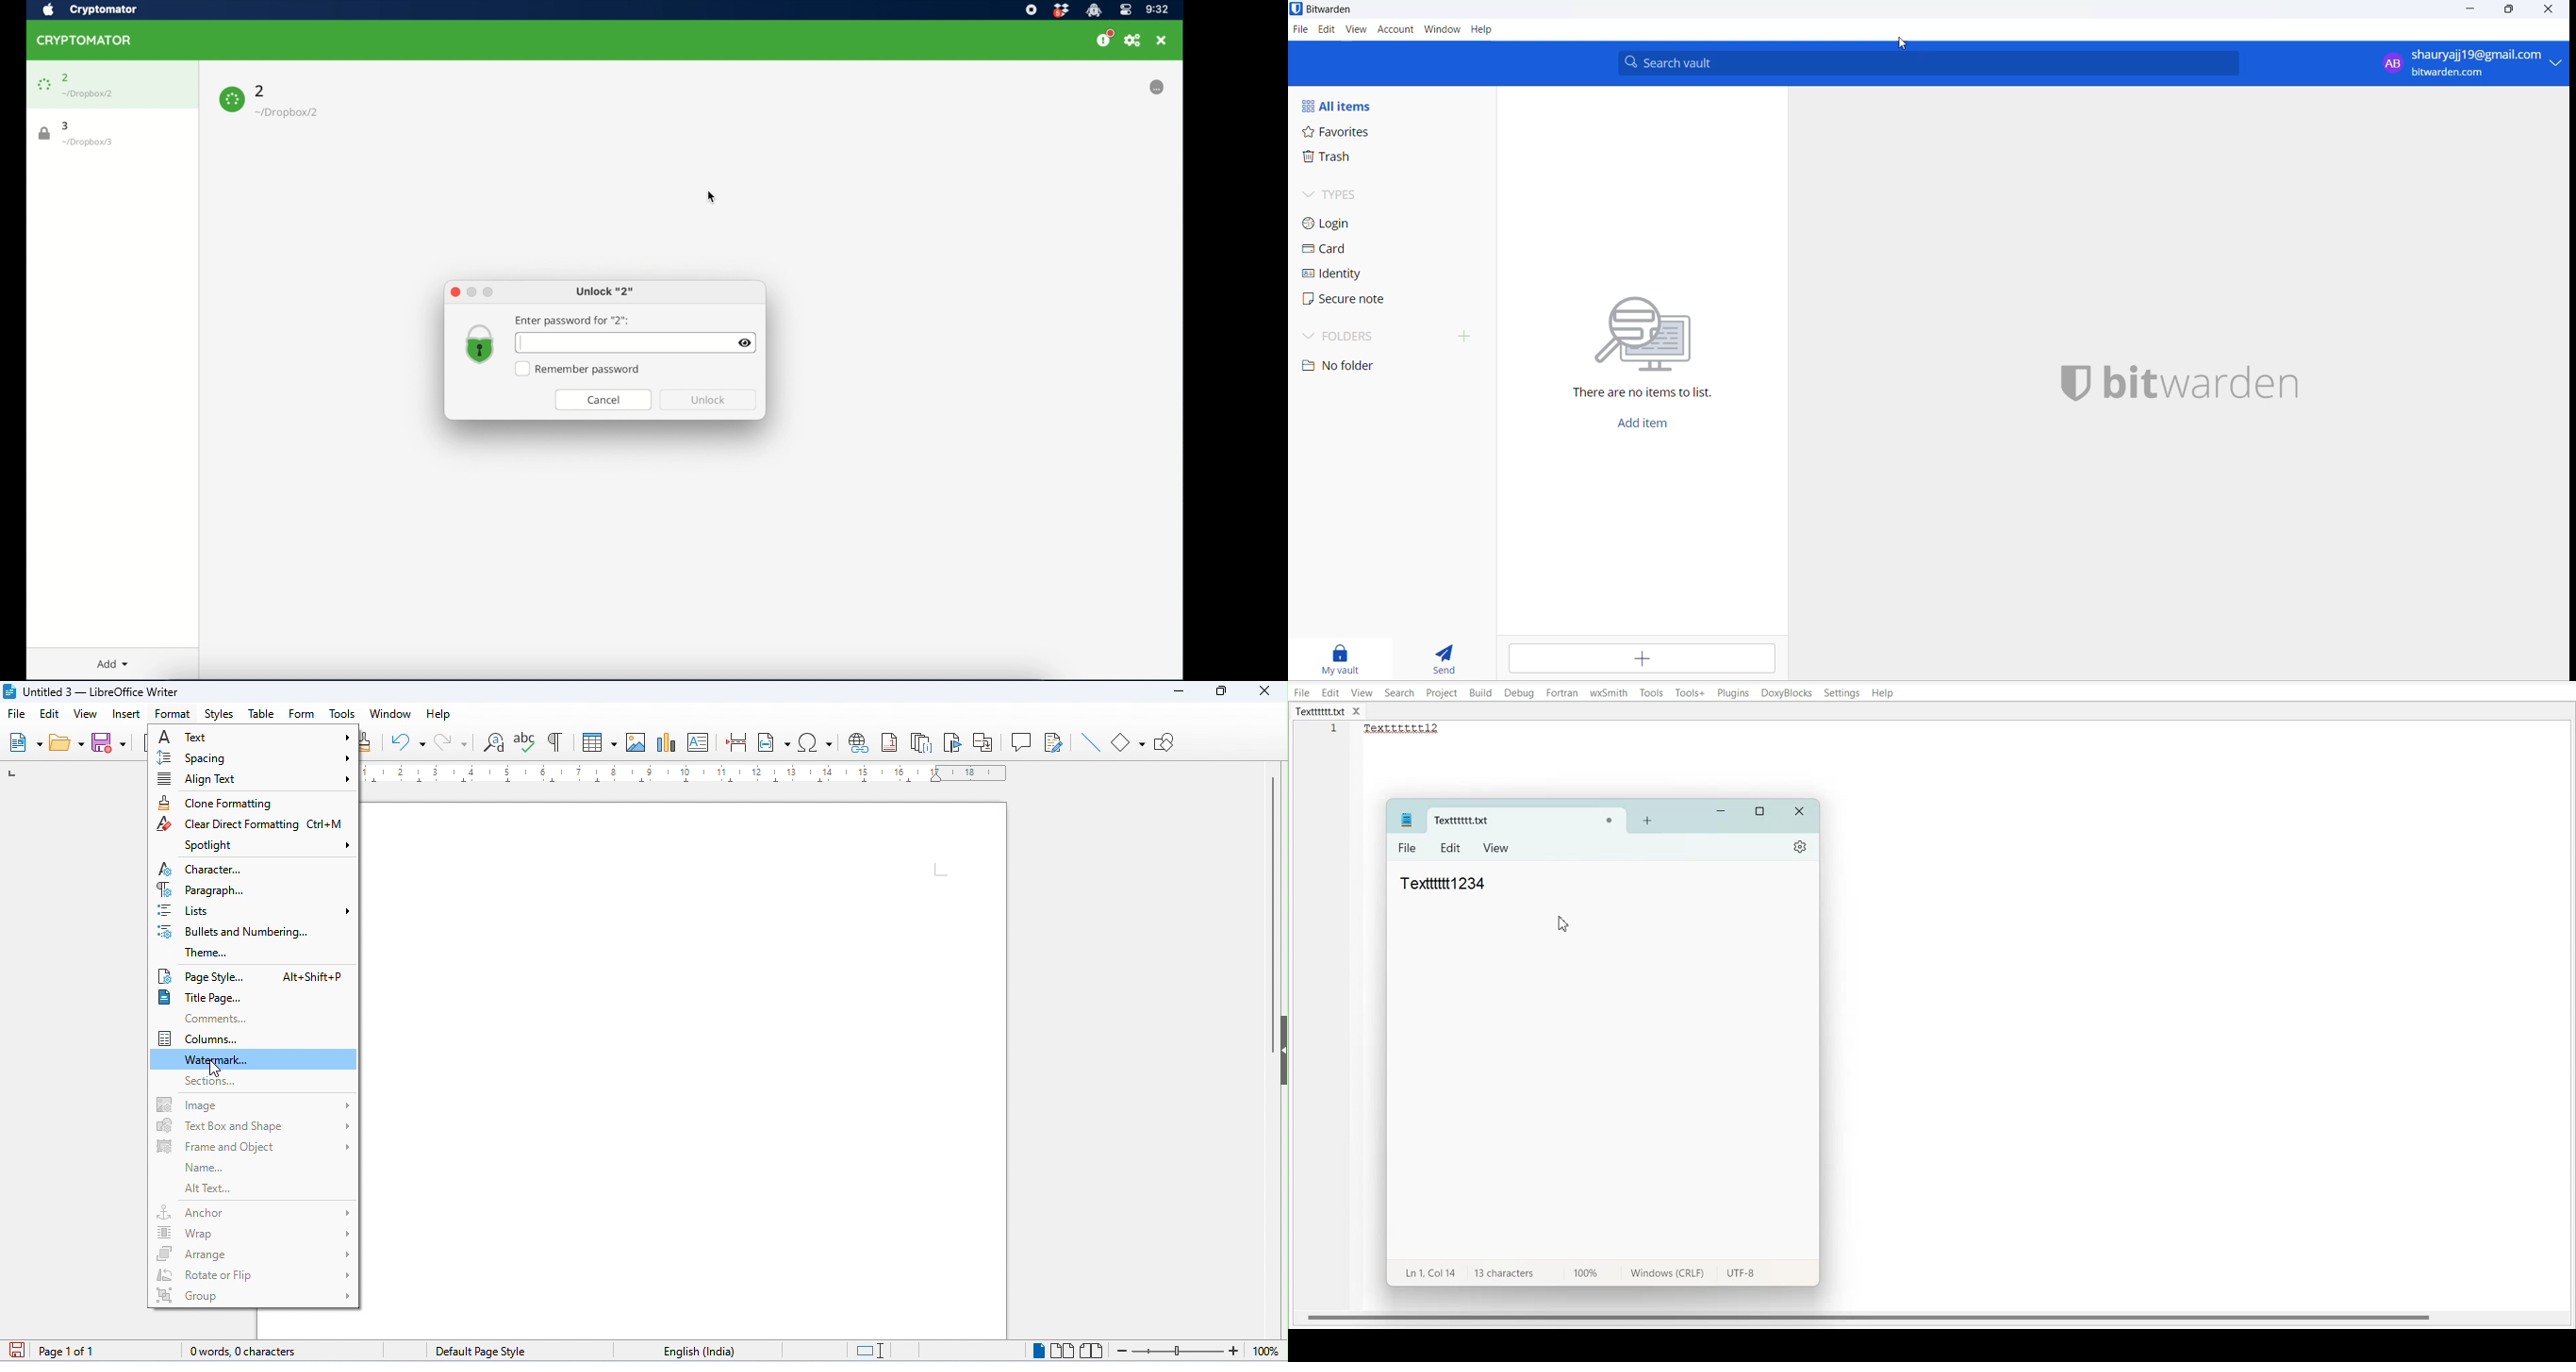  Describe the element at coordinates (701, 740) in the screenshot. I see `insert text box` at that location.